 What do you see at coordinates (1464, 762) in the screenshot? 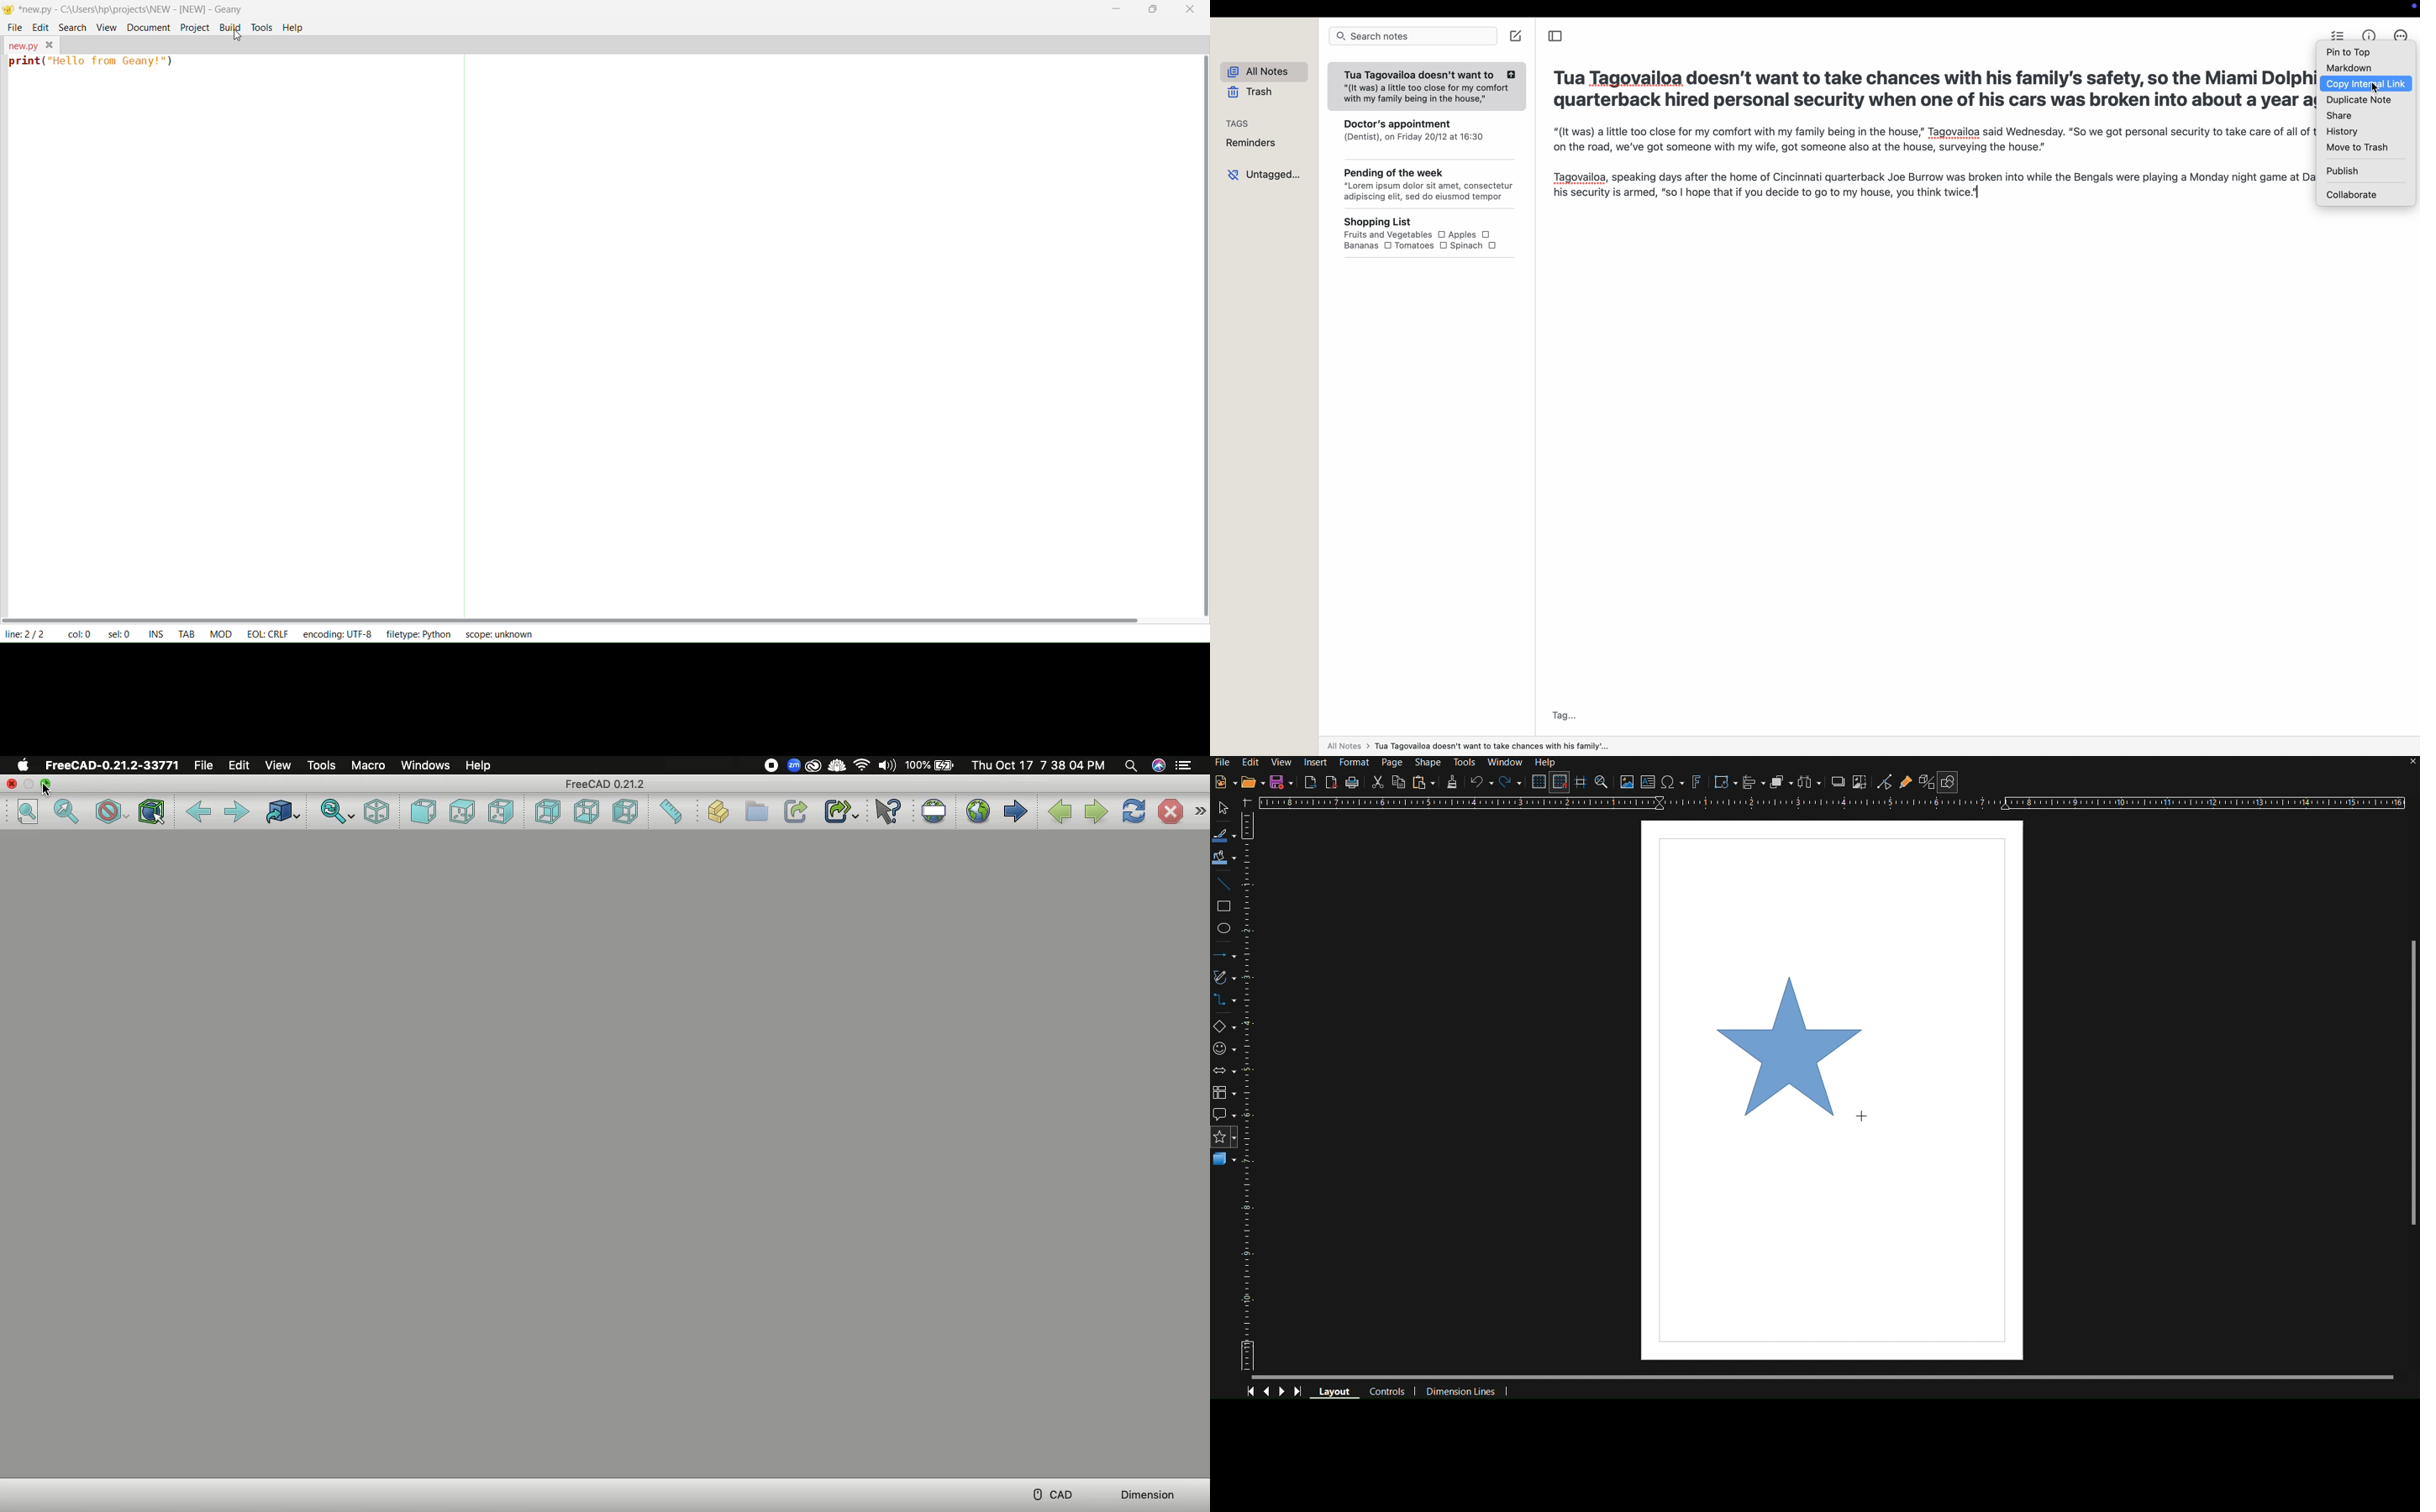
I see `Tools` at bounding box center [1464, 762].